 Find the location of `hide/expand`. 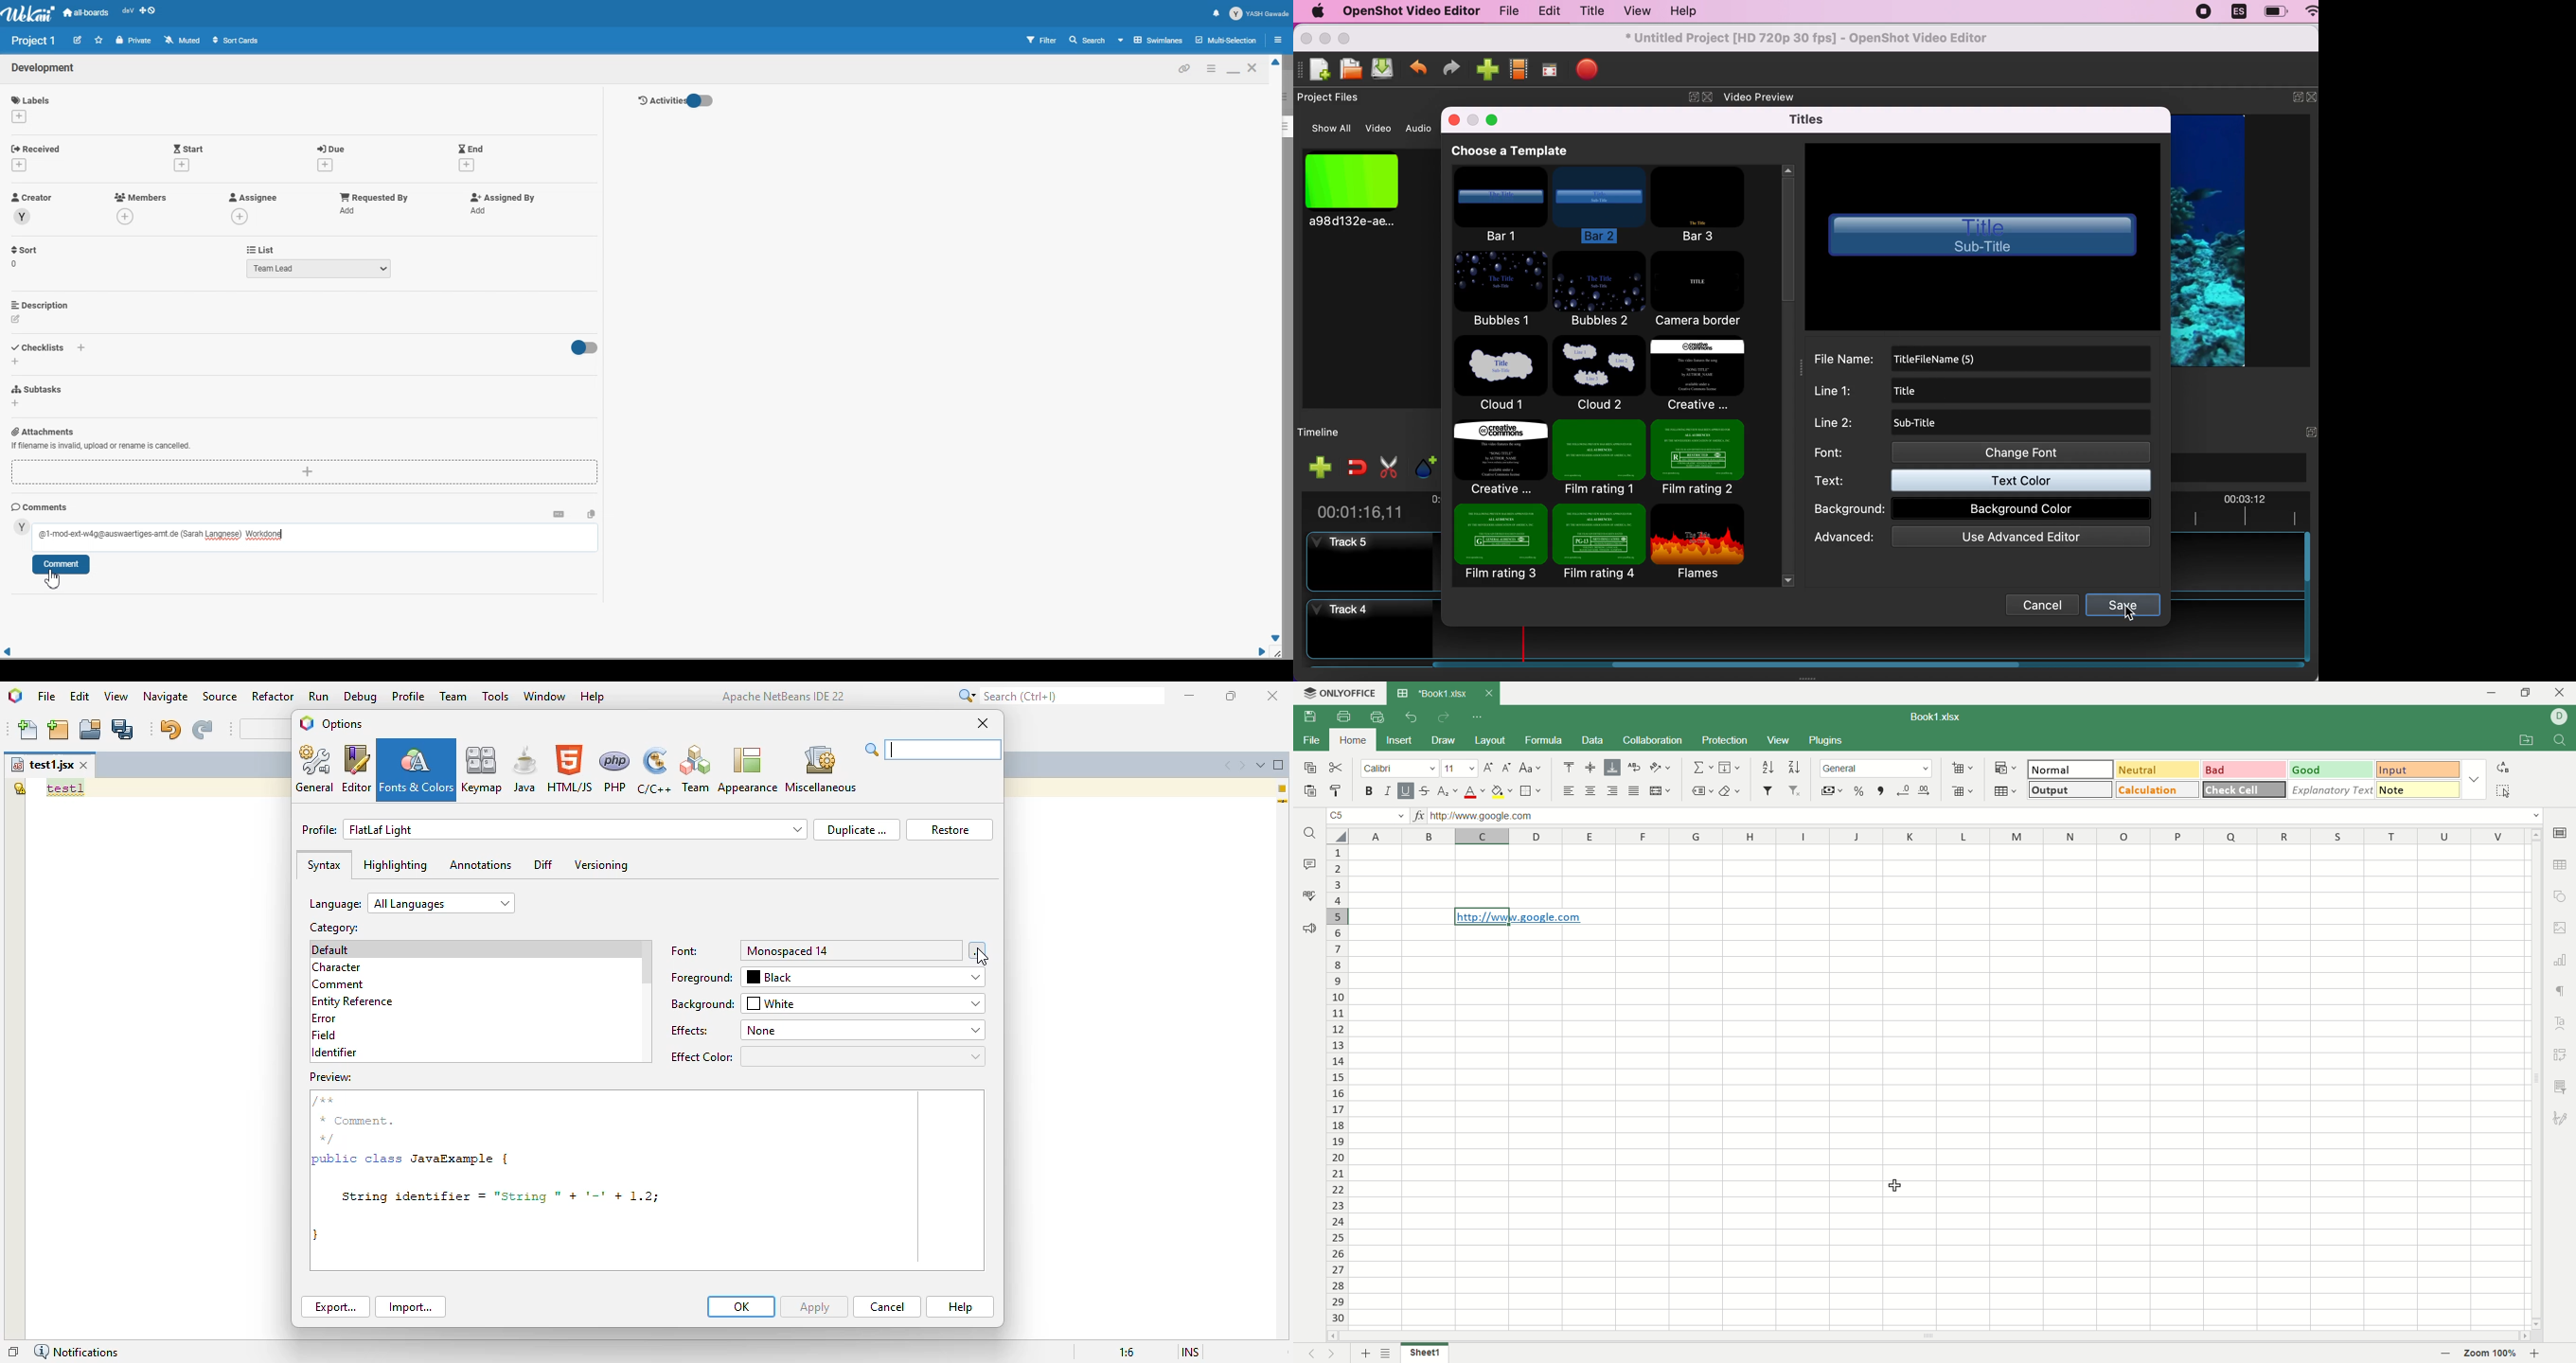

hide/expand is located at coordinates (2294, 431).